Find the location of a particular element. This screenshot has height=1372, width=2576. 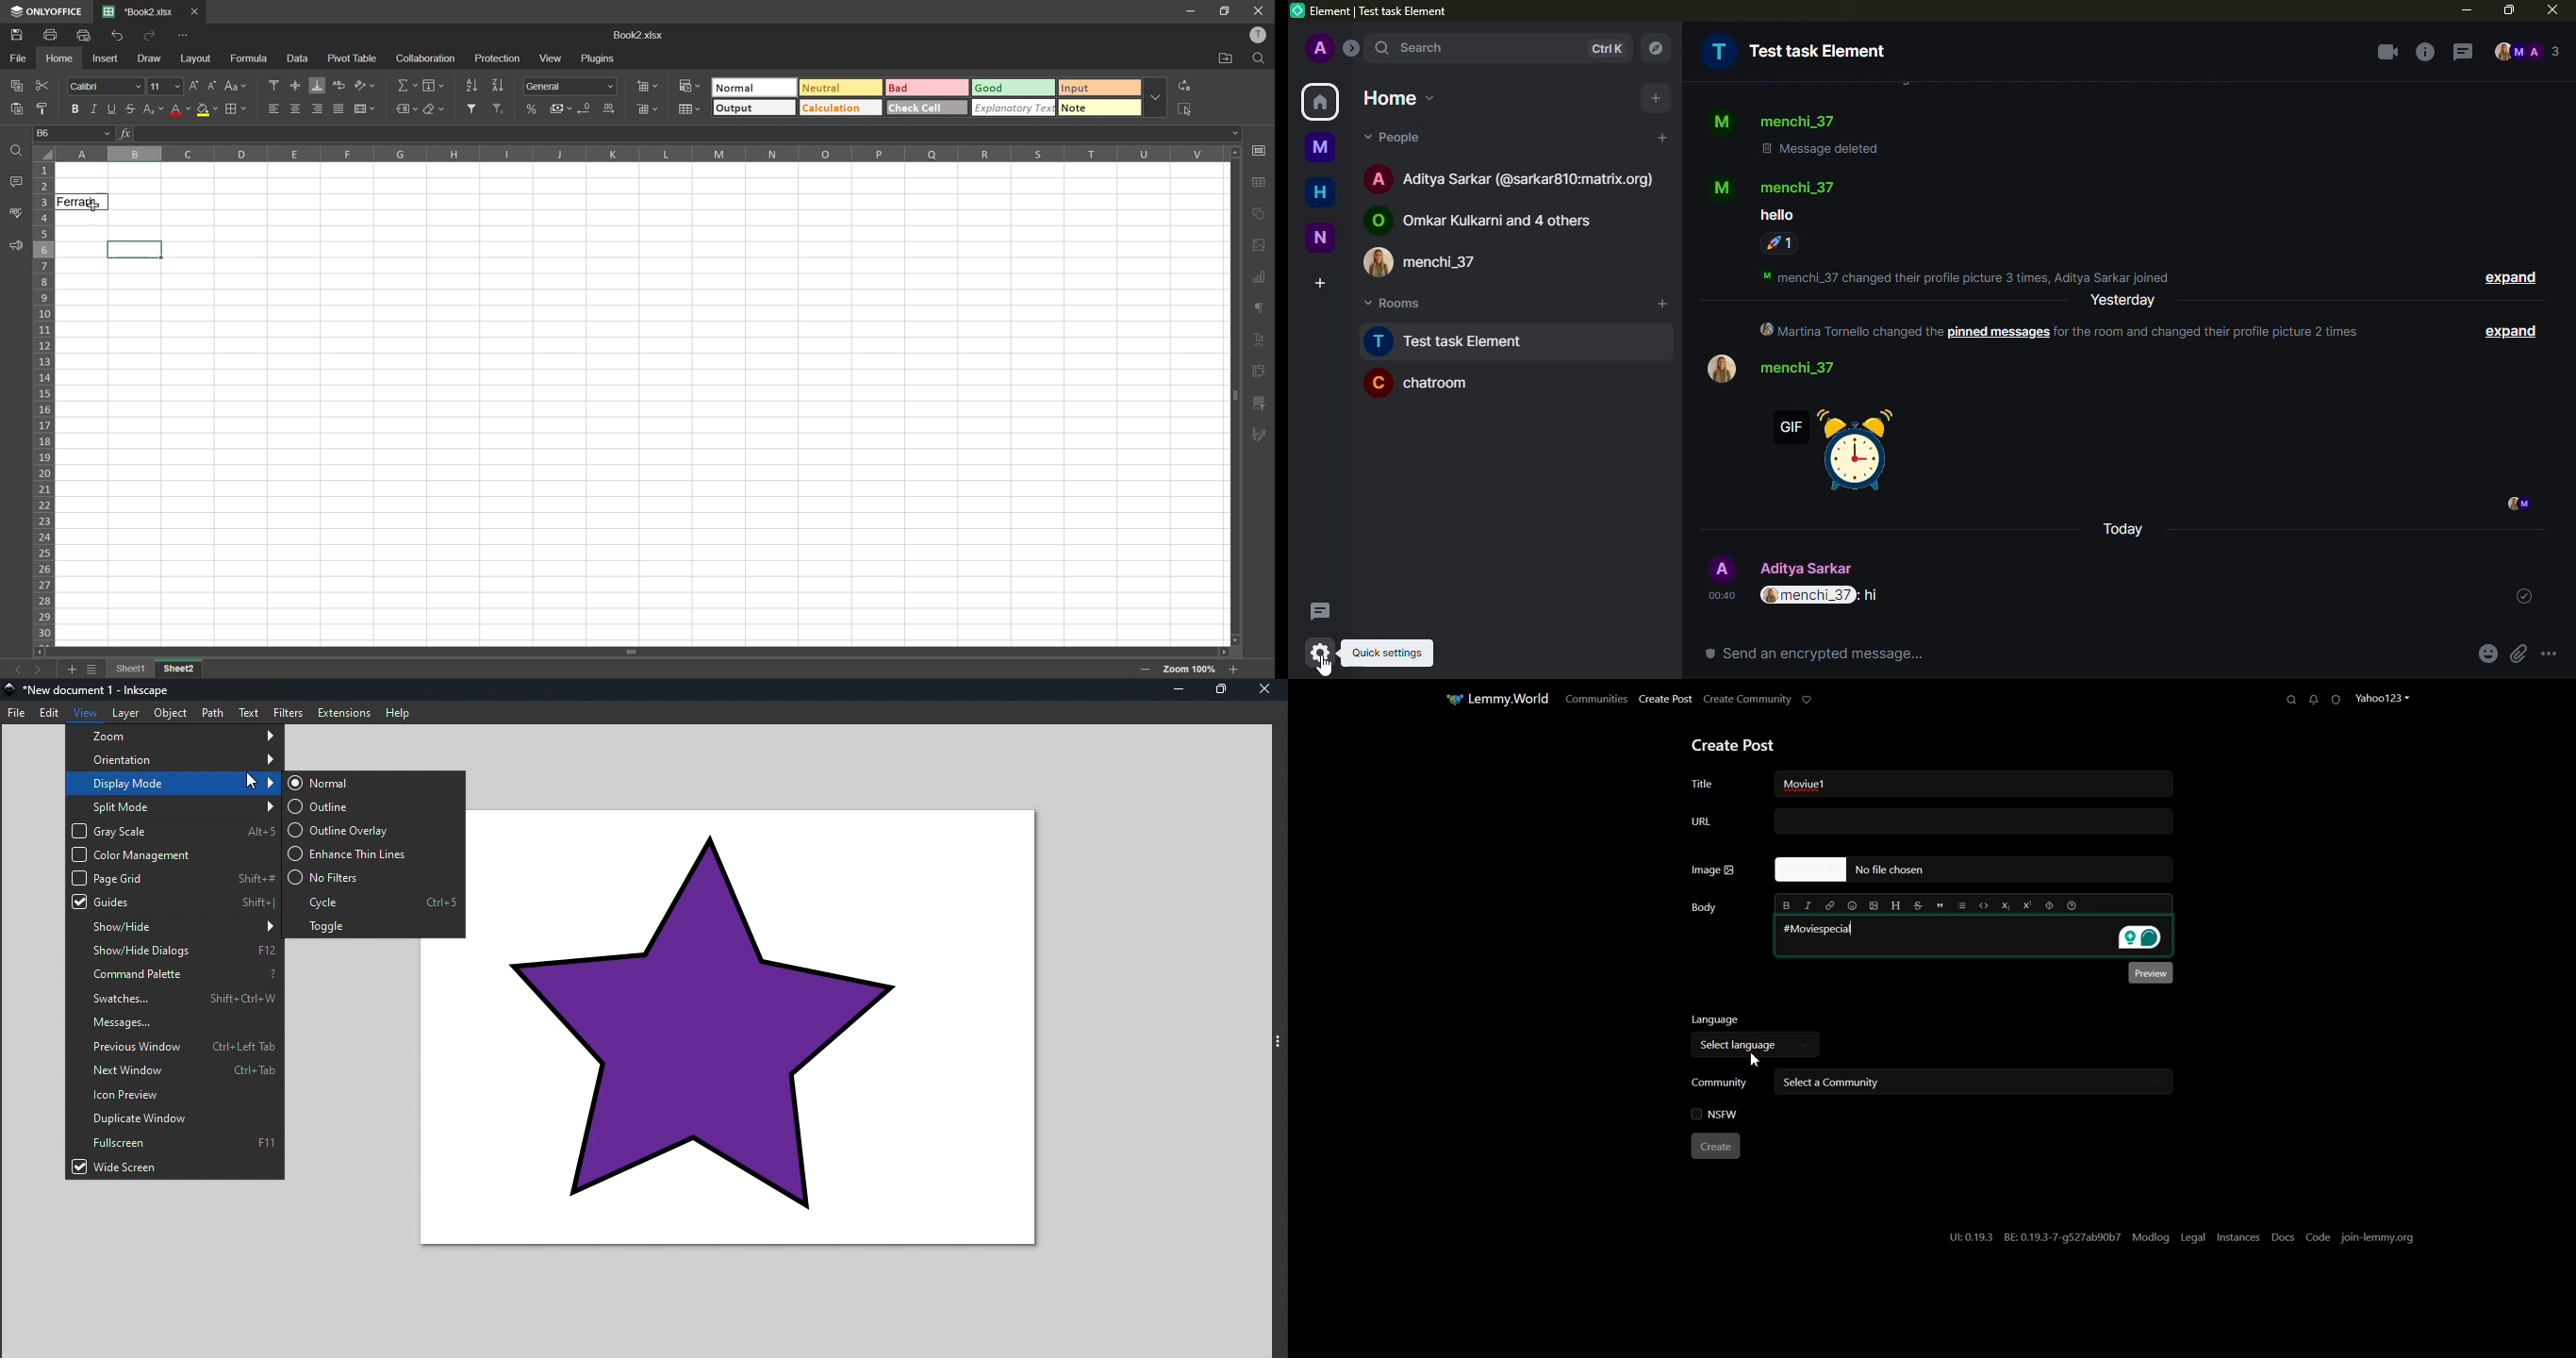

sub/superscript is located at coordinates (153, 110).